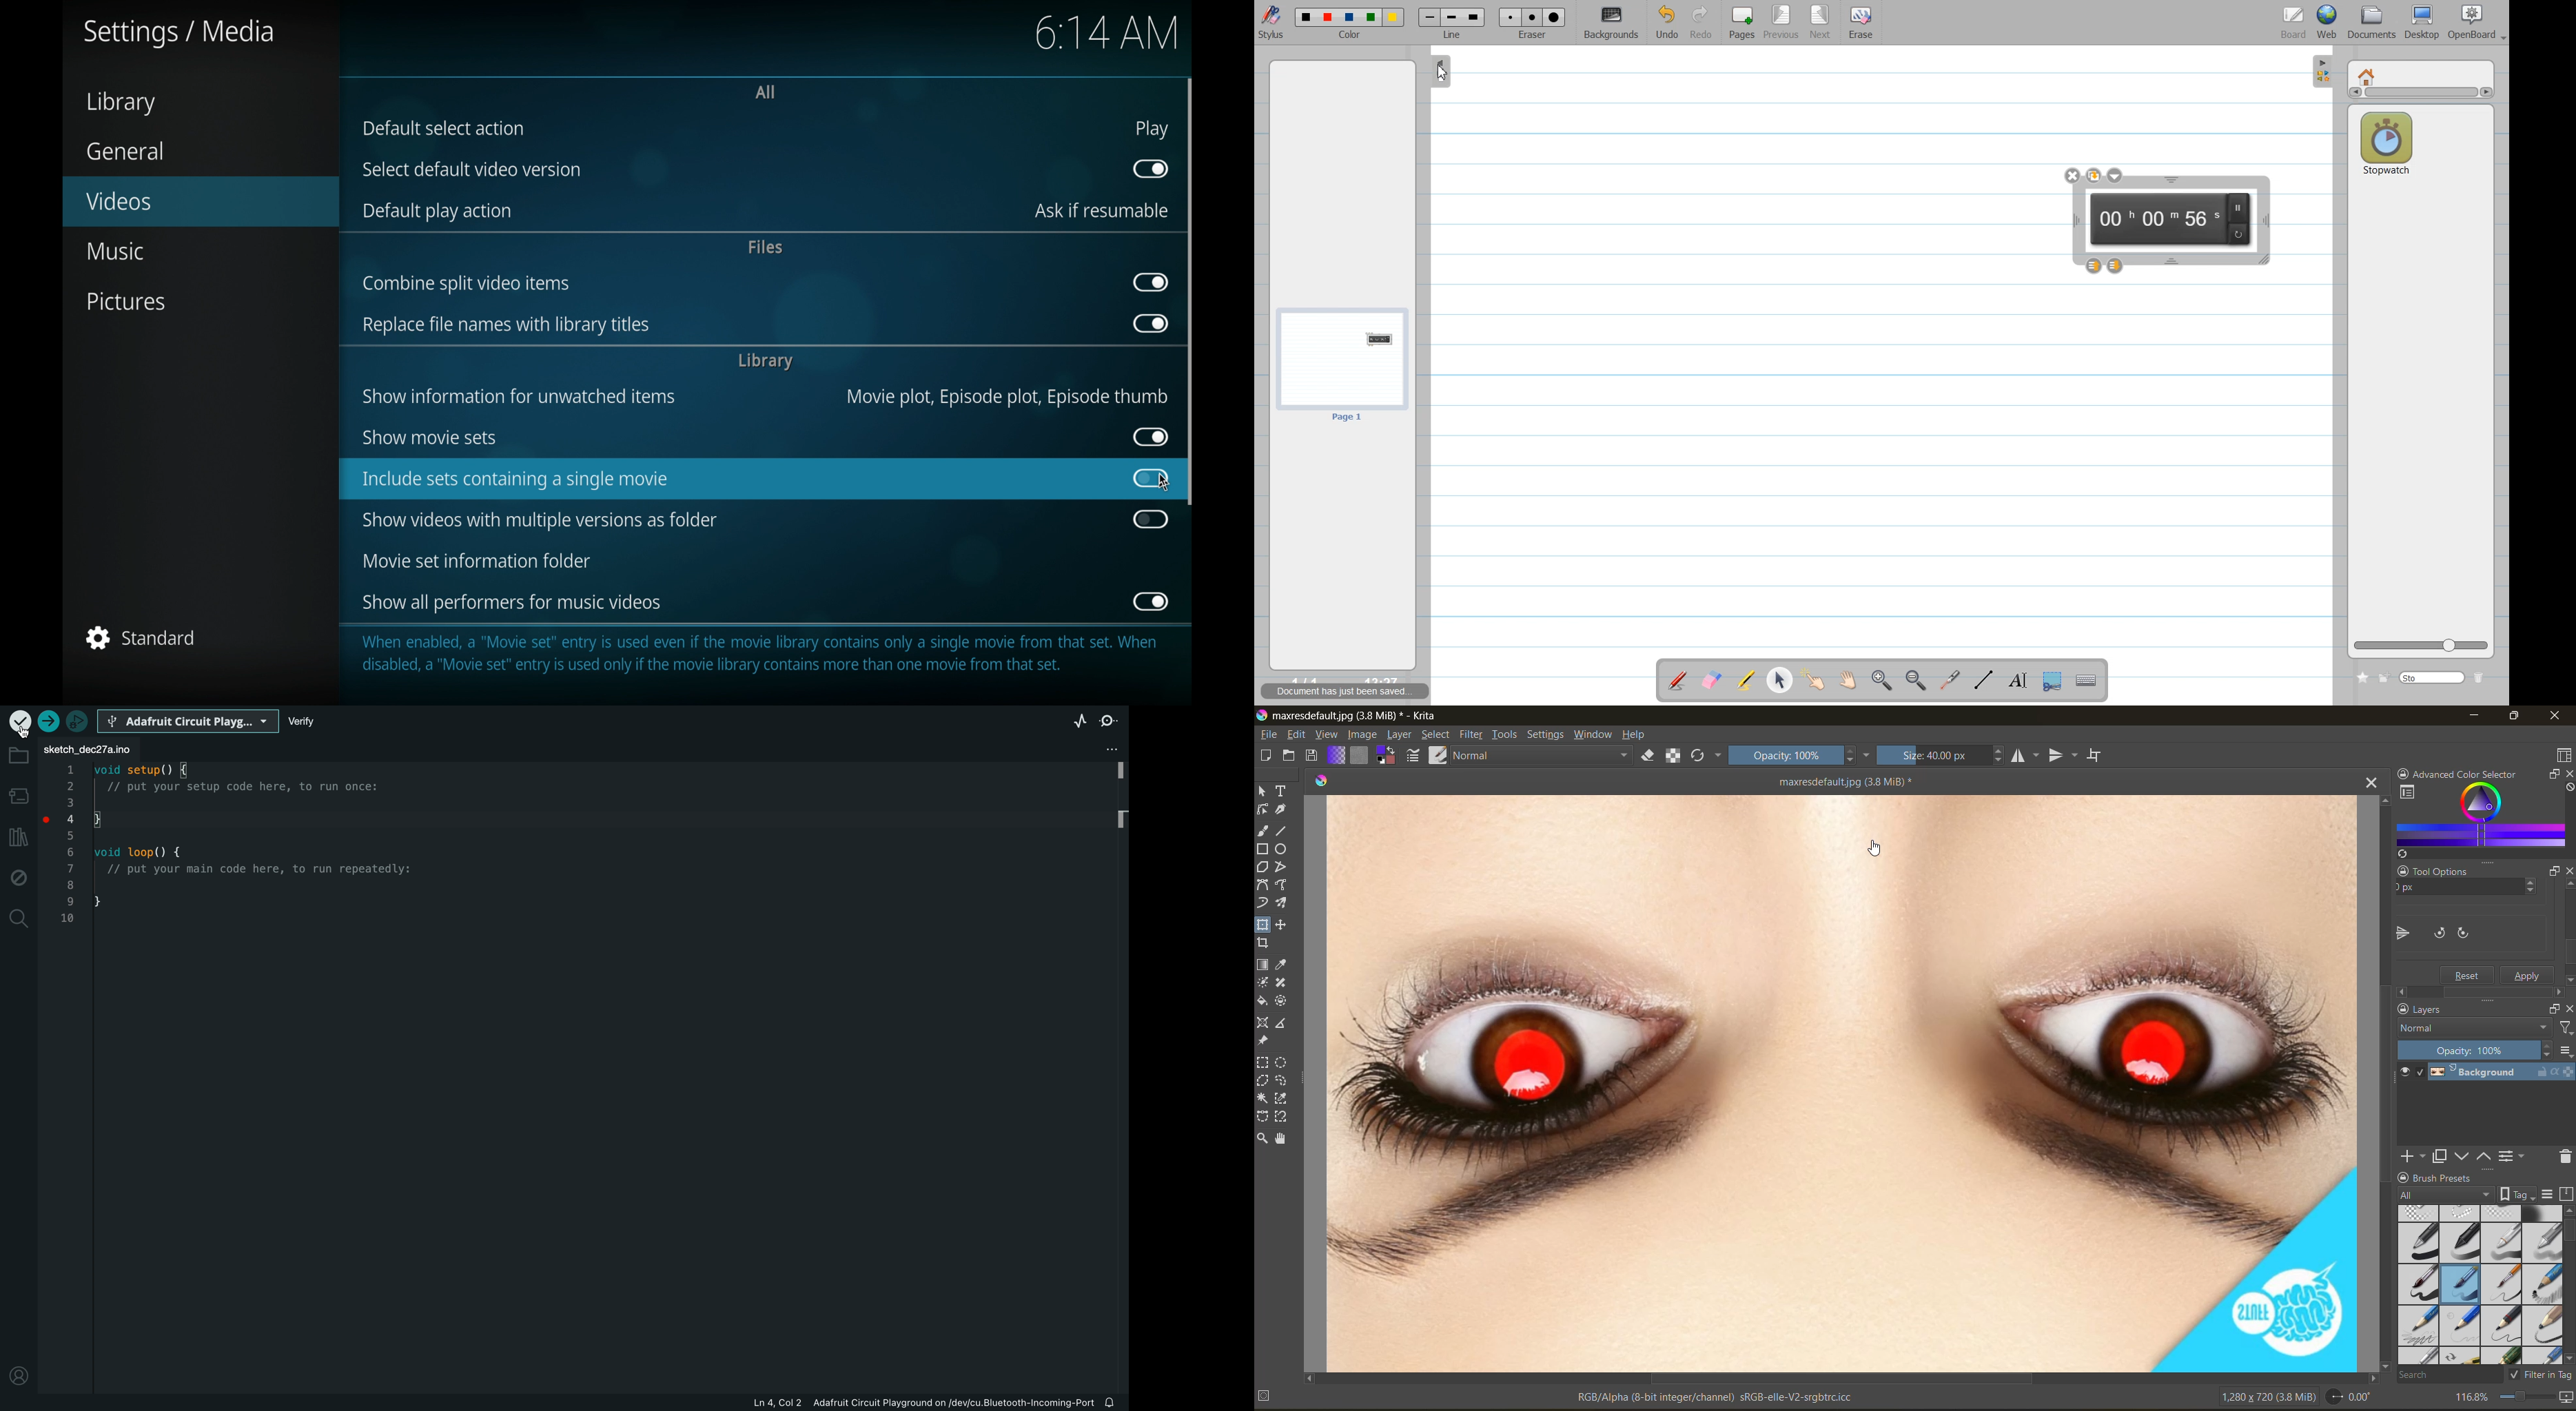 The image size is (2576, 1428). I want to click on scrollbar, so click(2478, 991).